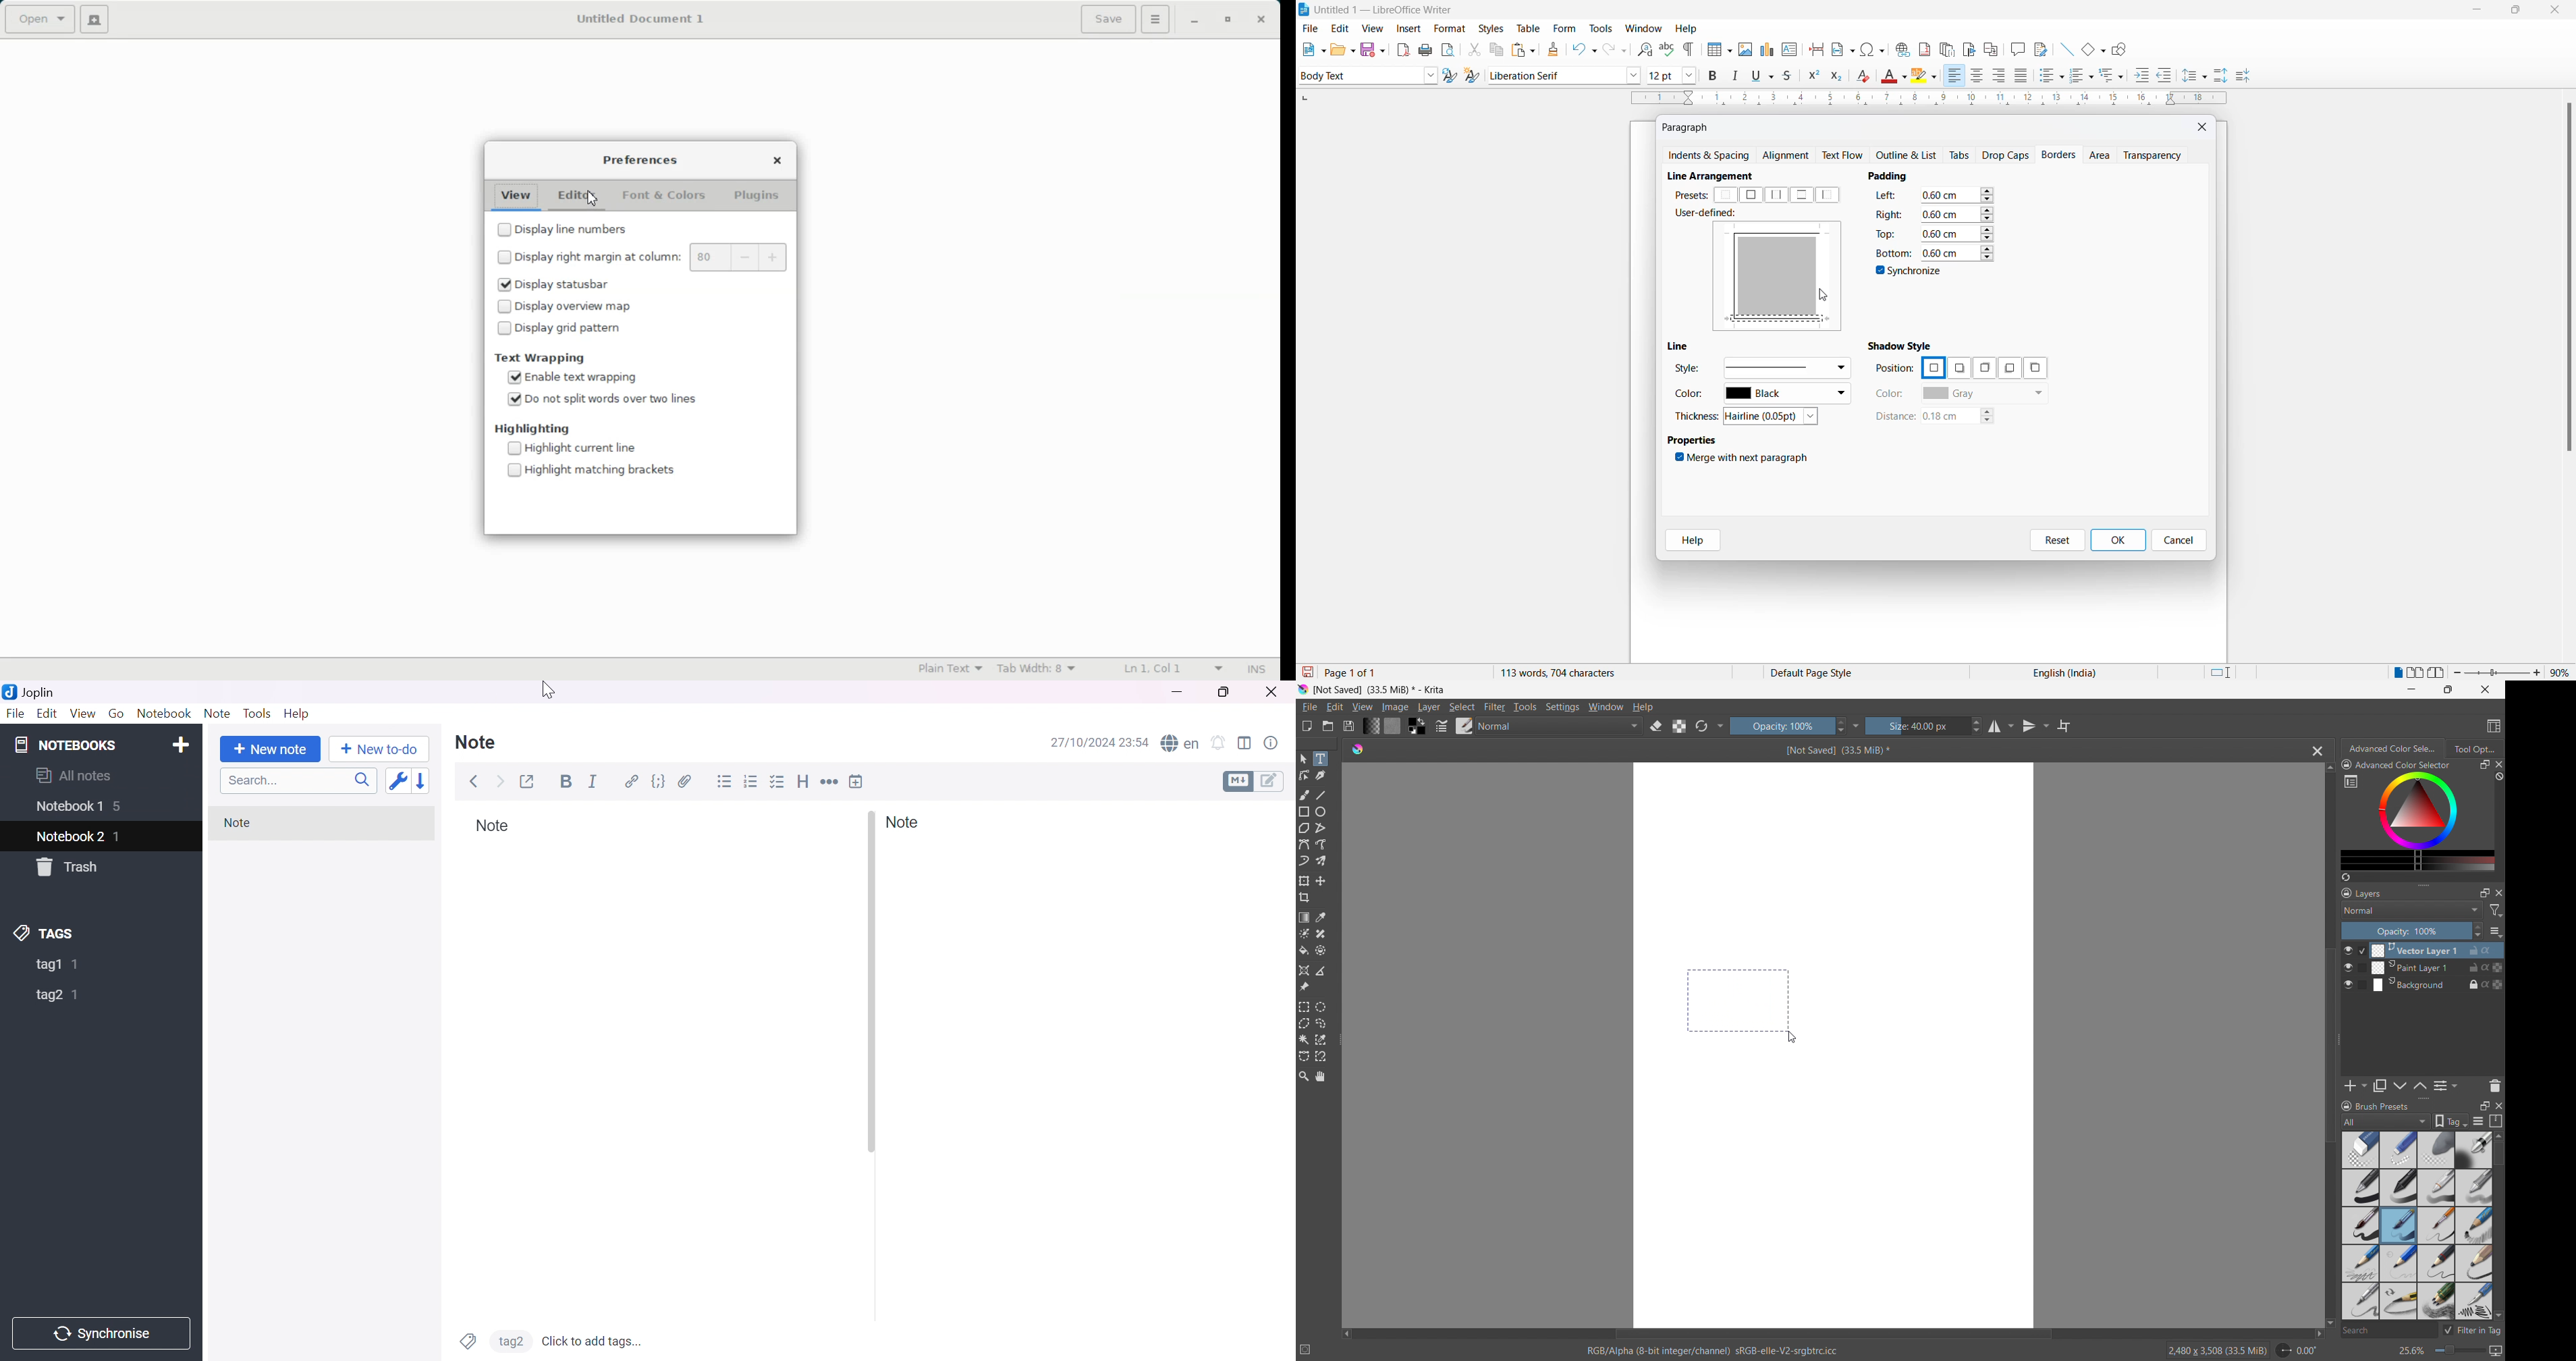 The height and width of the screenshot is (1372, 2576). What do you see at coordinates (161, 714) in the screenshot?
I see `Notebook` at bounding box center [161, 714].